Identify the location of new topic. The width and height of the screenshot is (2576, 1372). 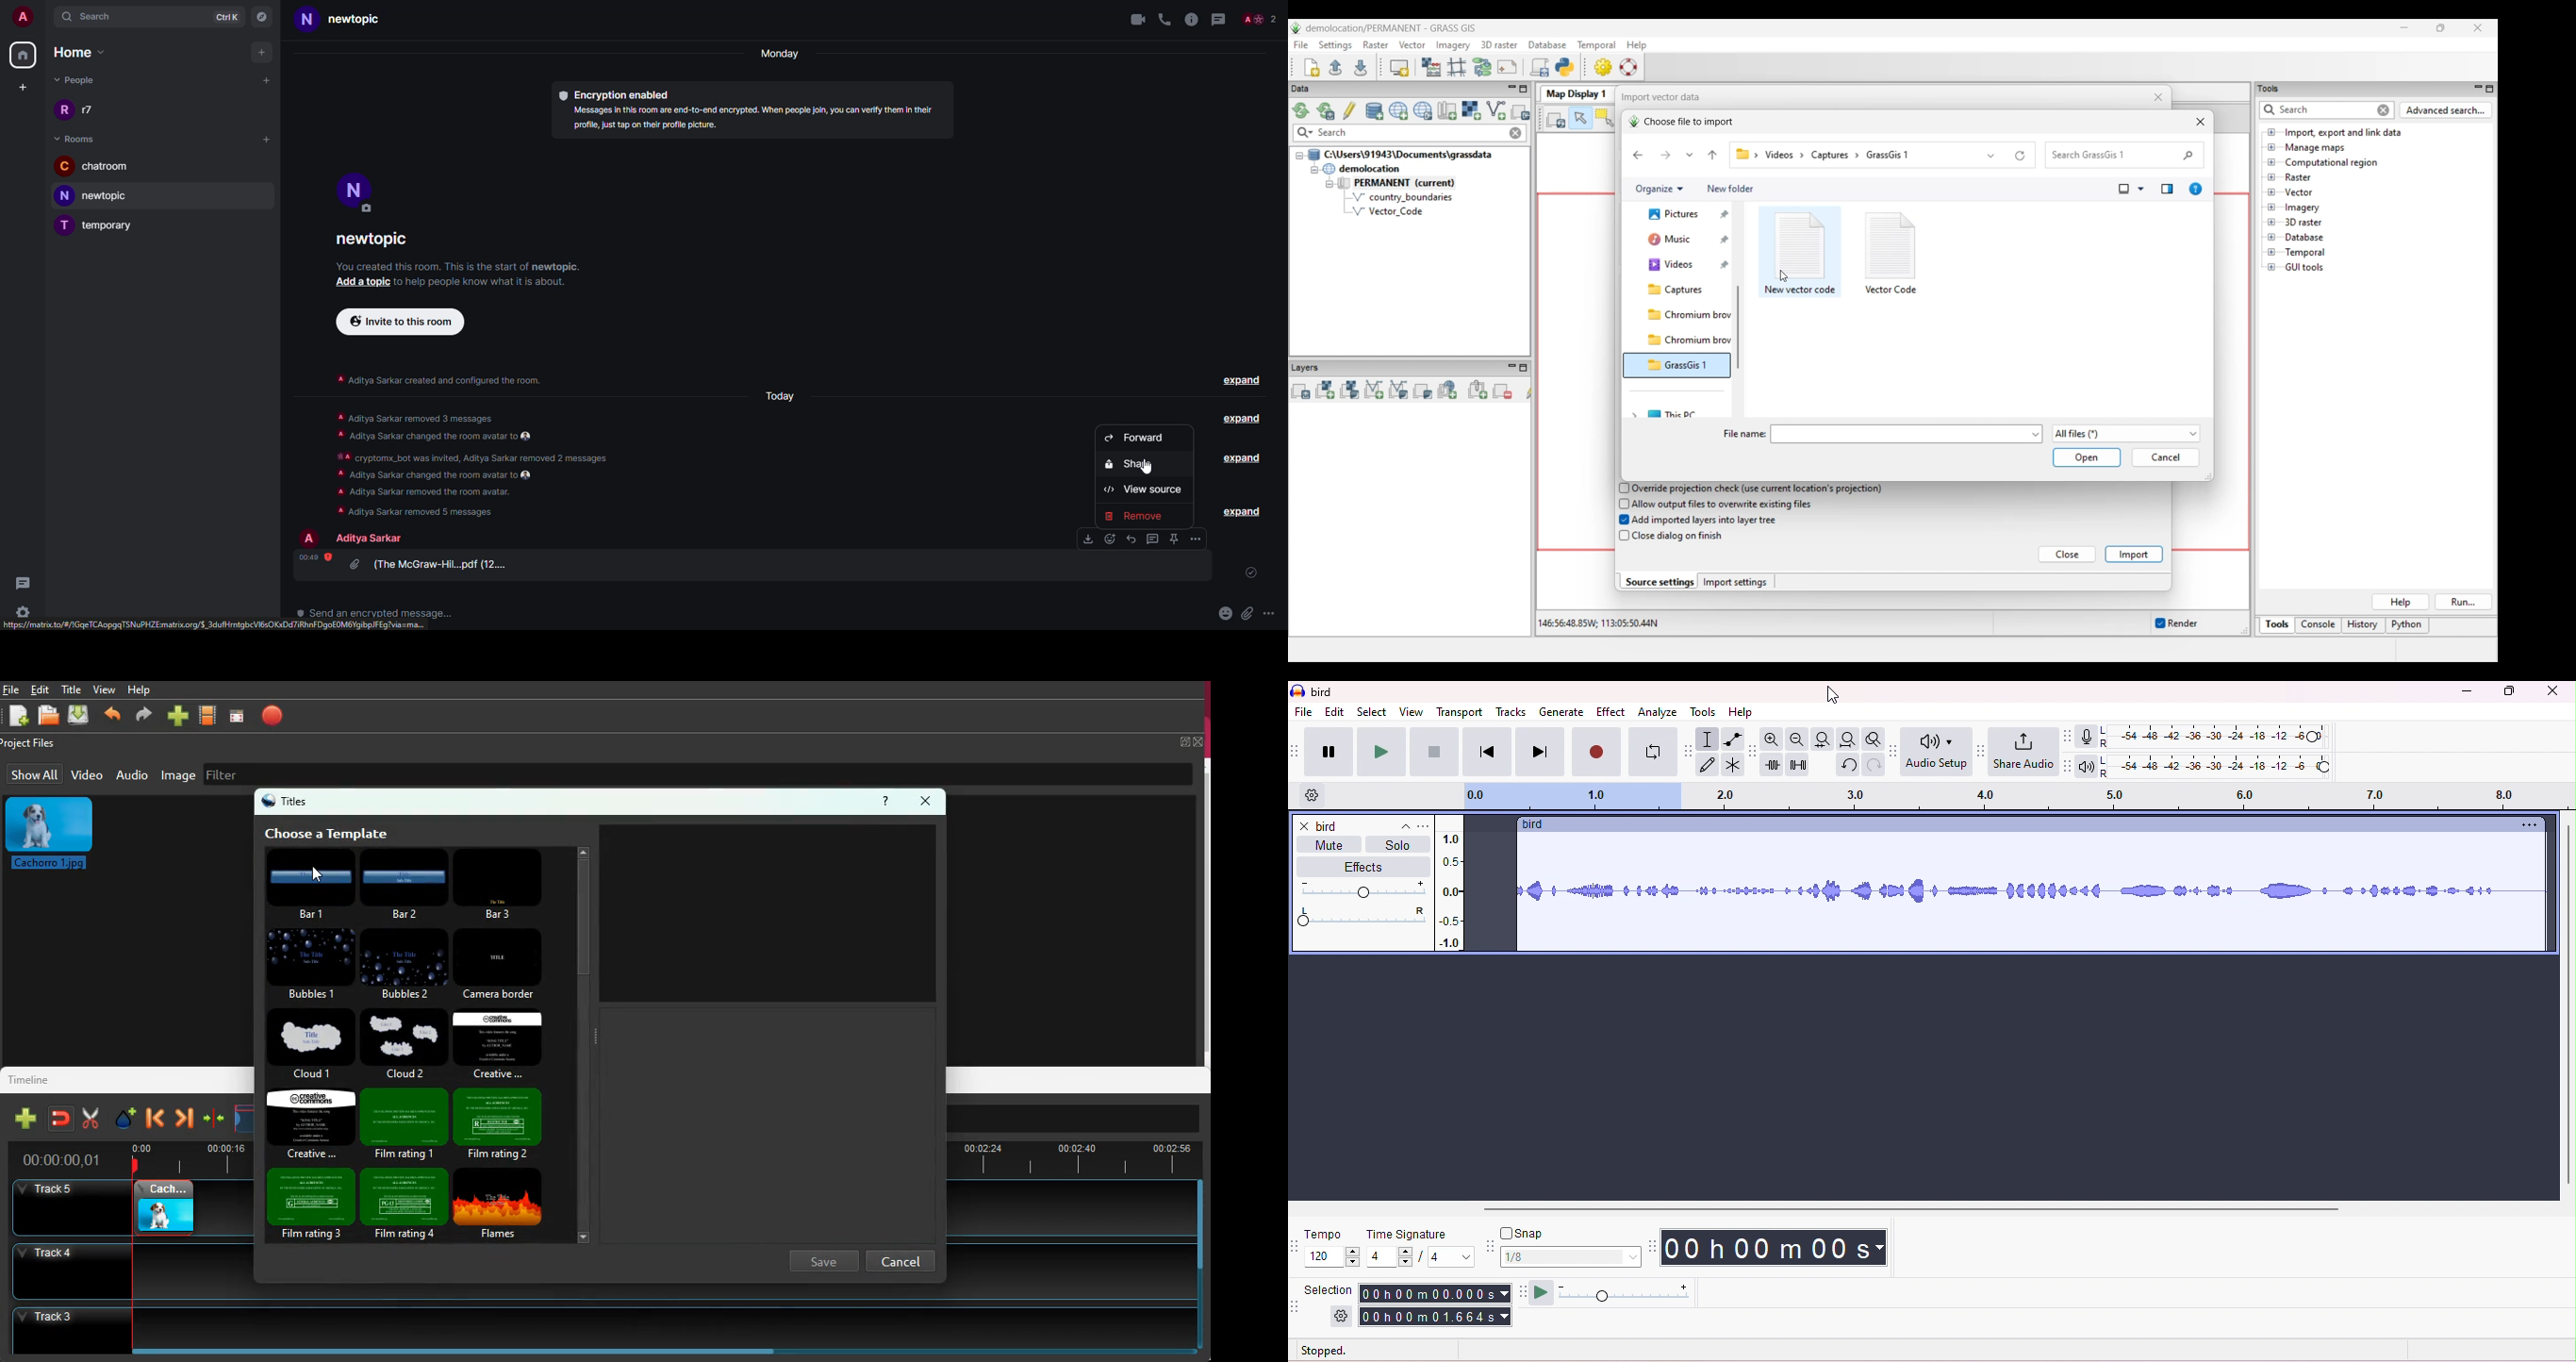
(99, 195).